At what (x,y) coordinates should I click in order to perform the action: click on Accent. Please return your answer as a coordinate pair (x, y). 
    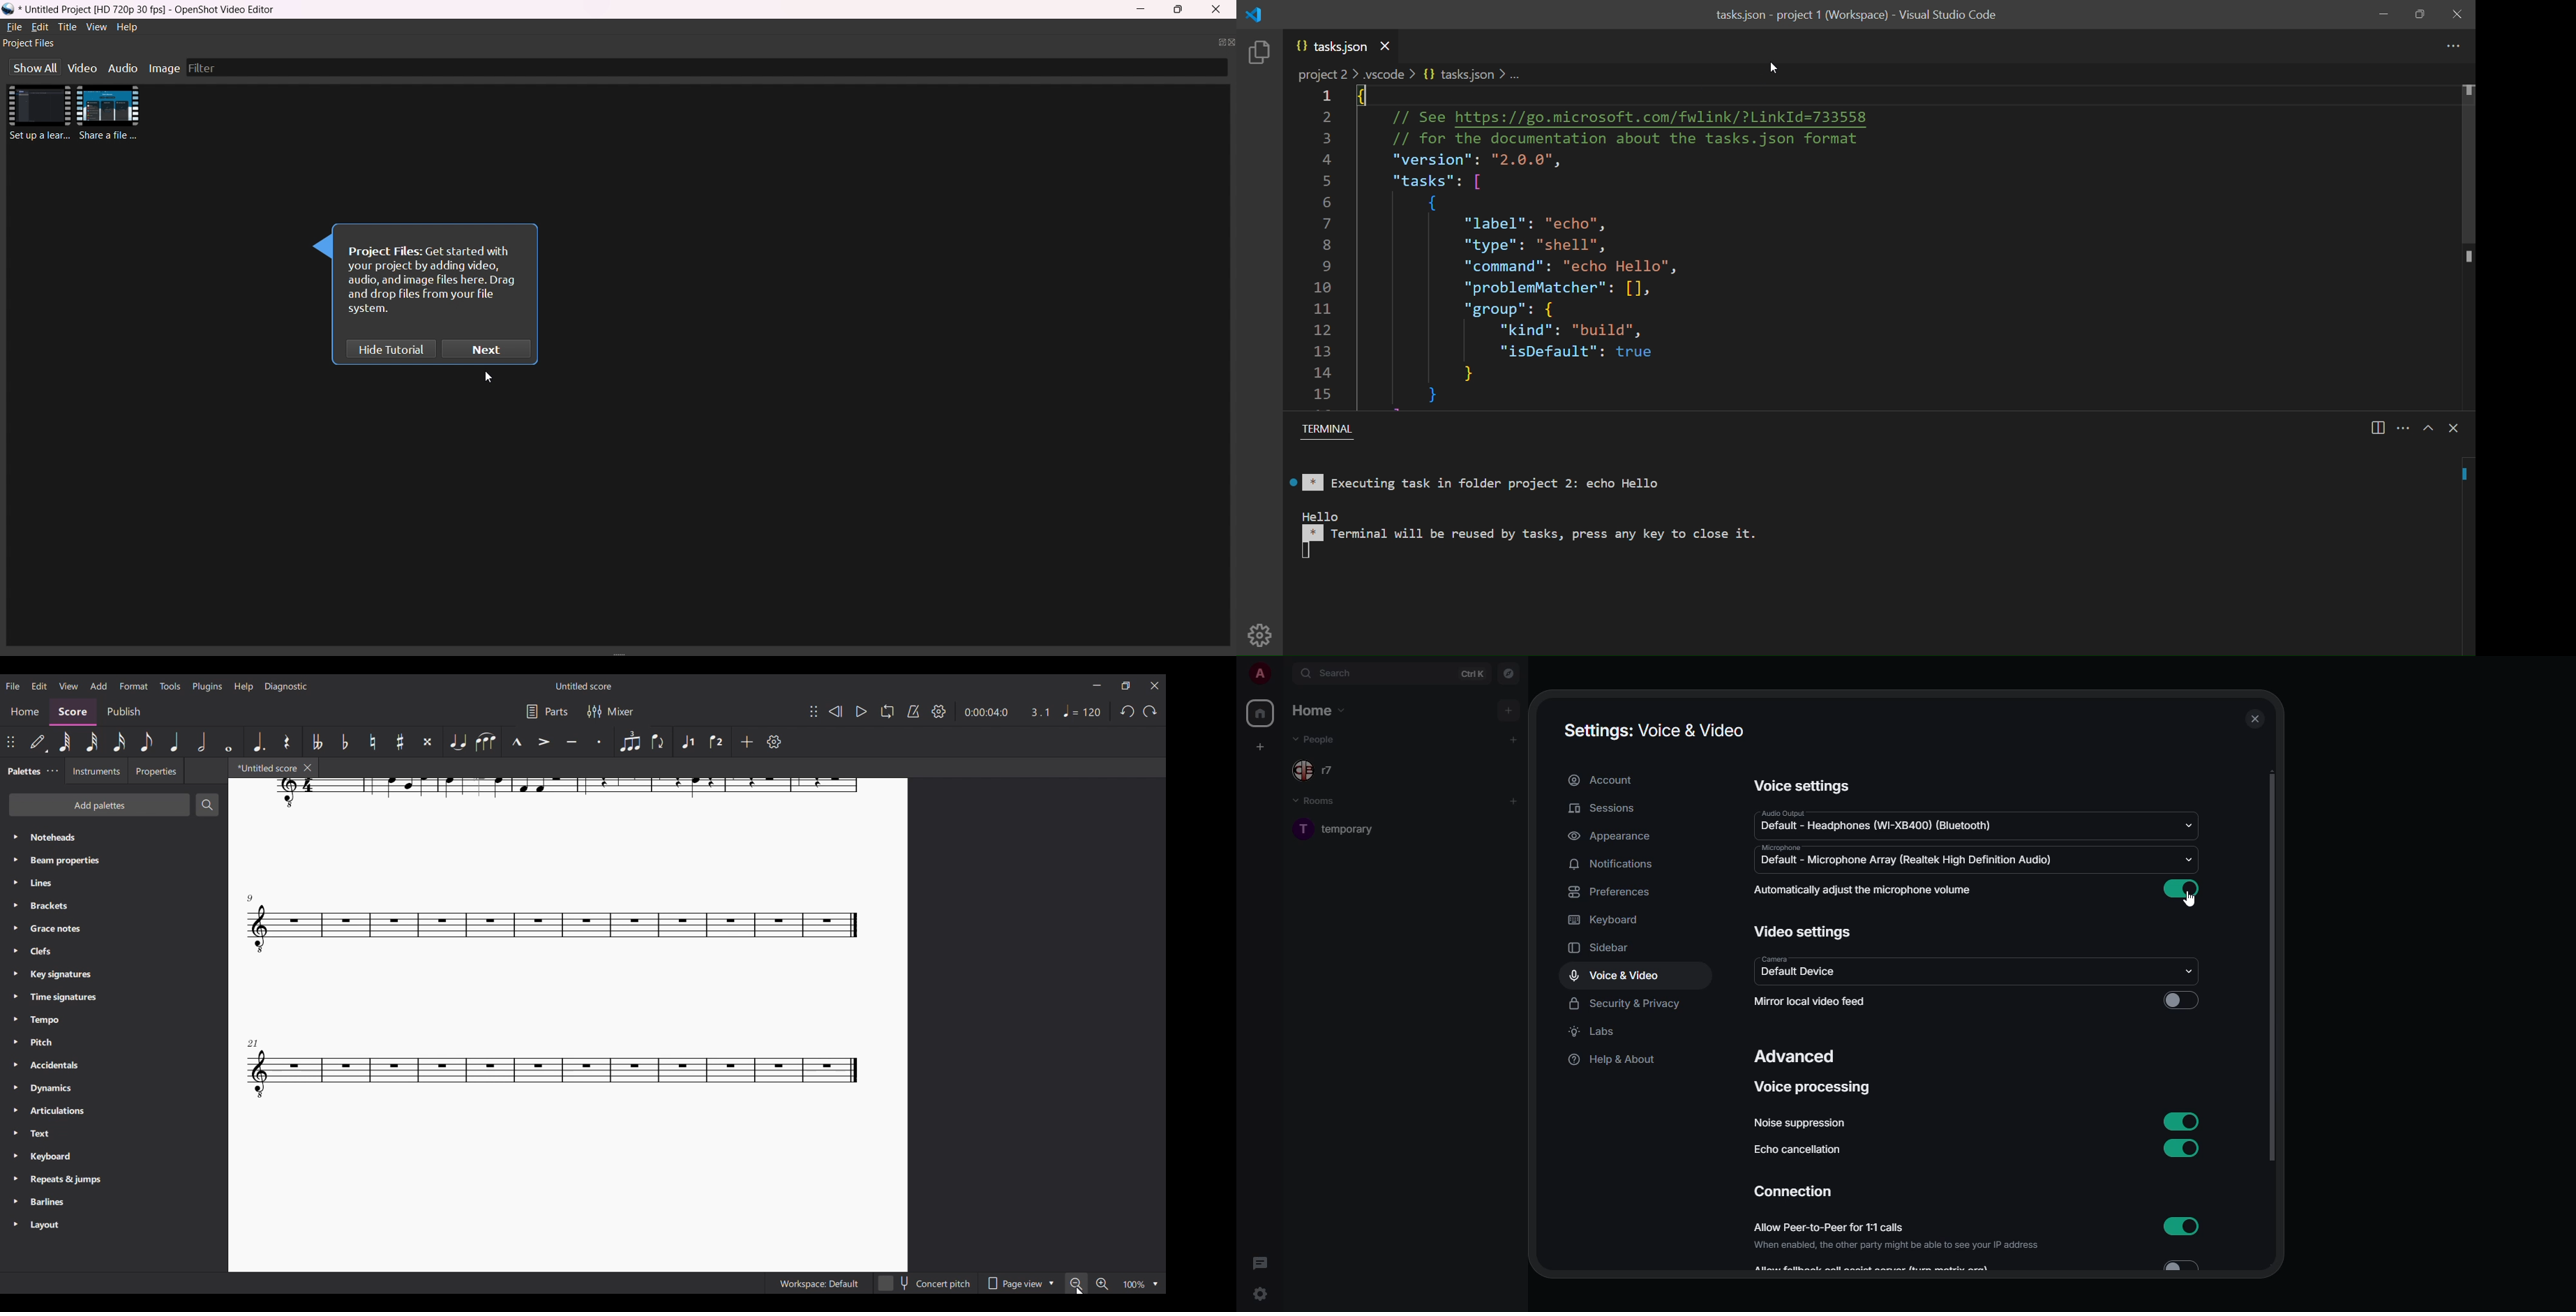
    Looking at the image, I should click on (544, 742).